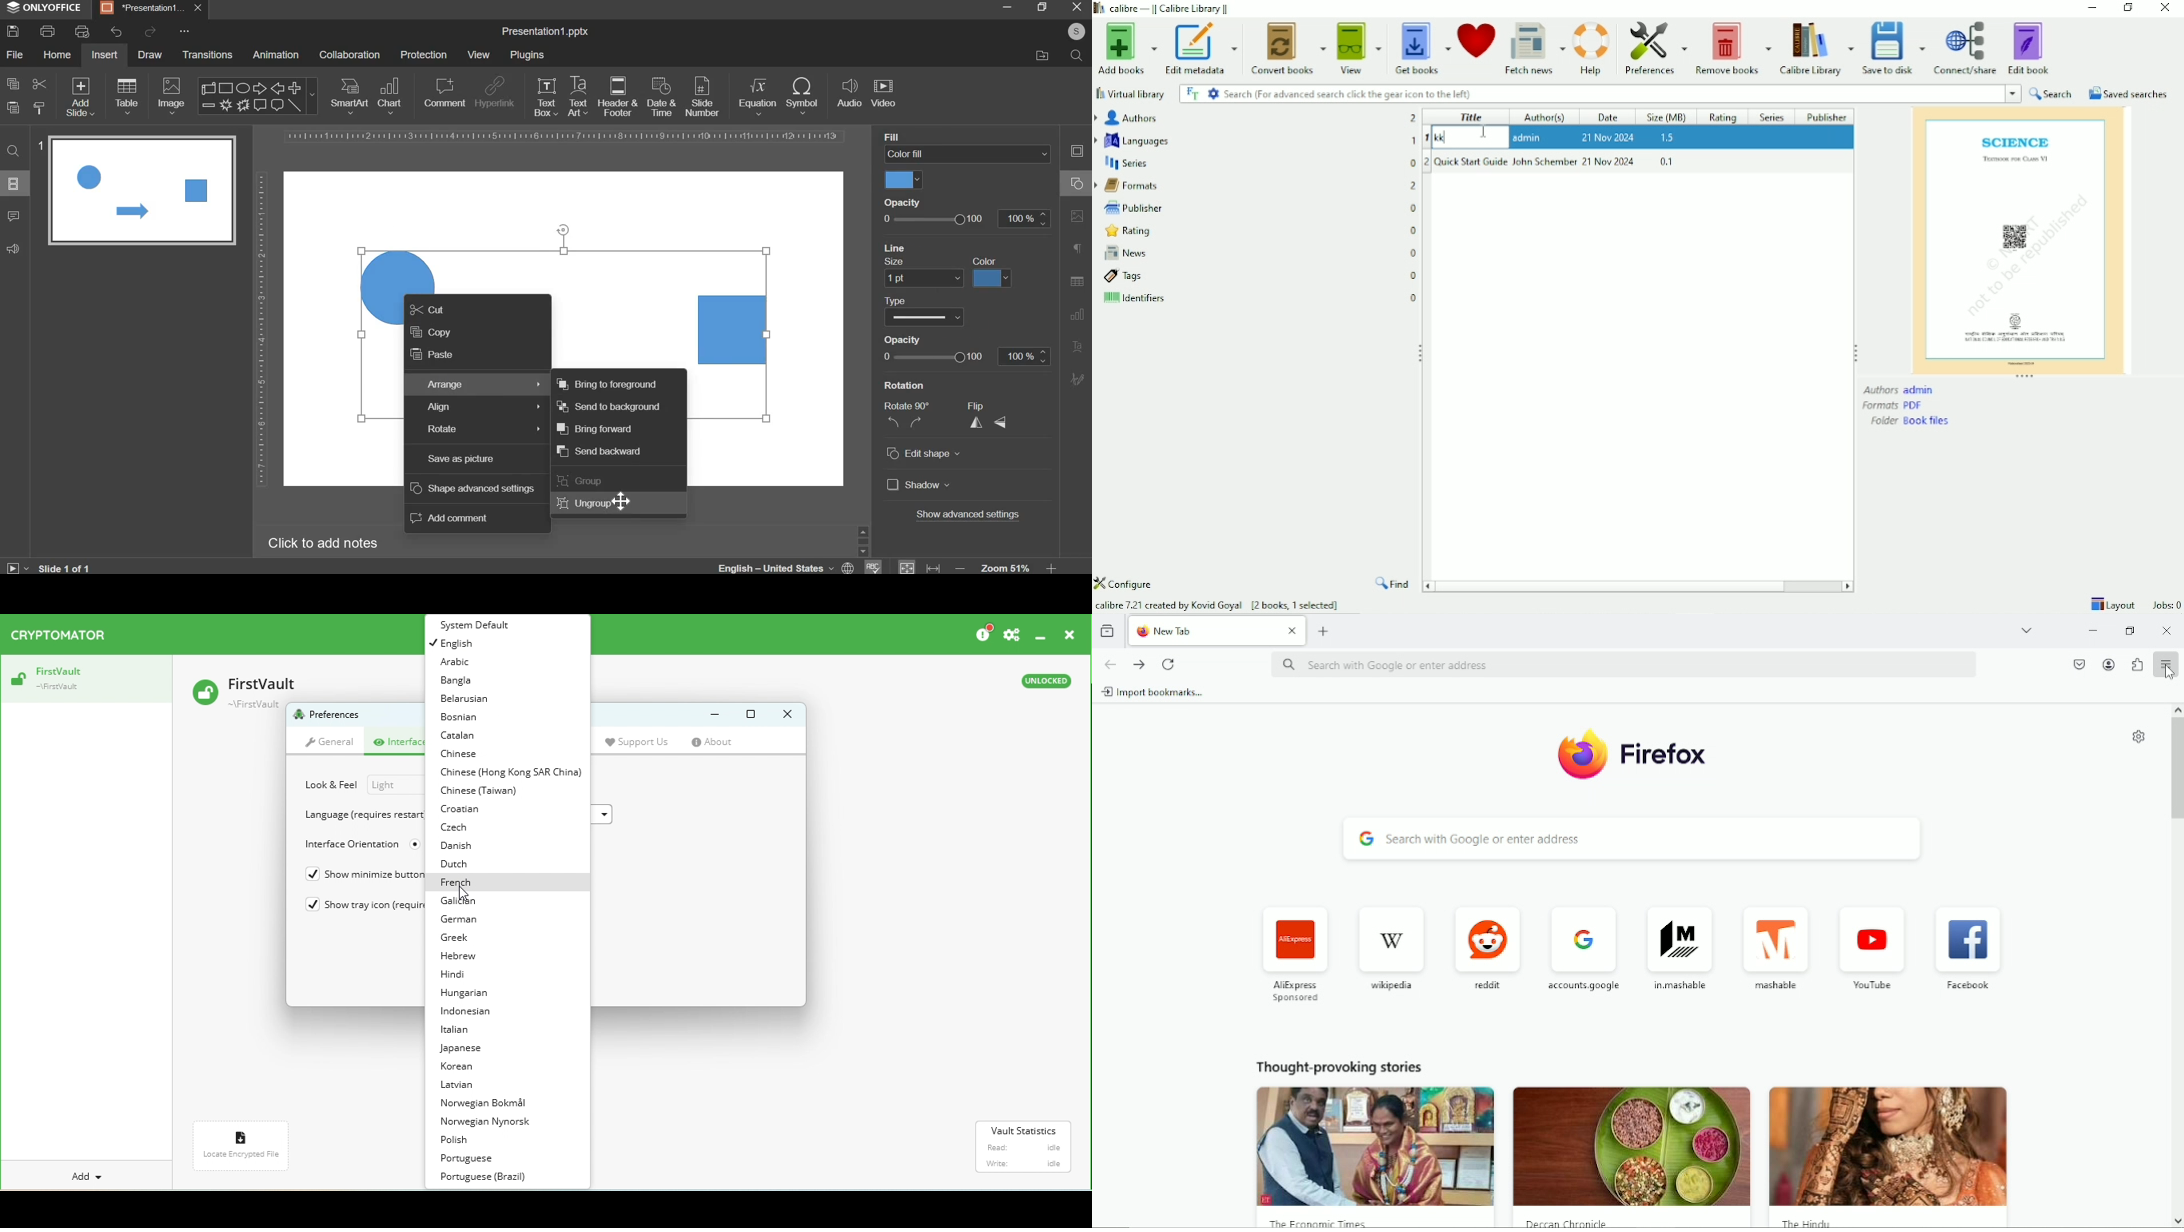  I want to click on Search with google or enter address, so click(1631, 840).